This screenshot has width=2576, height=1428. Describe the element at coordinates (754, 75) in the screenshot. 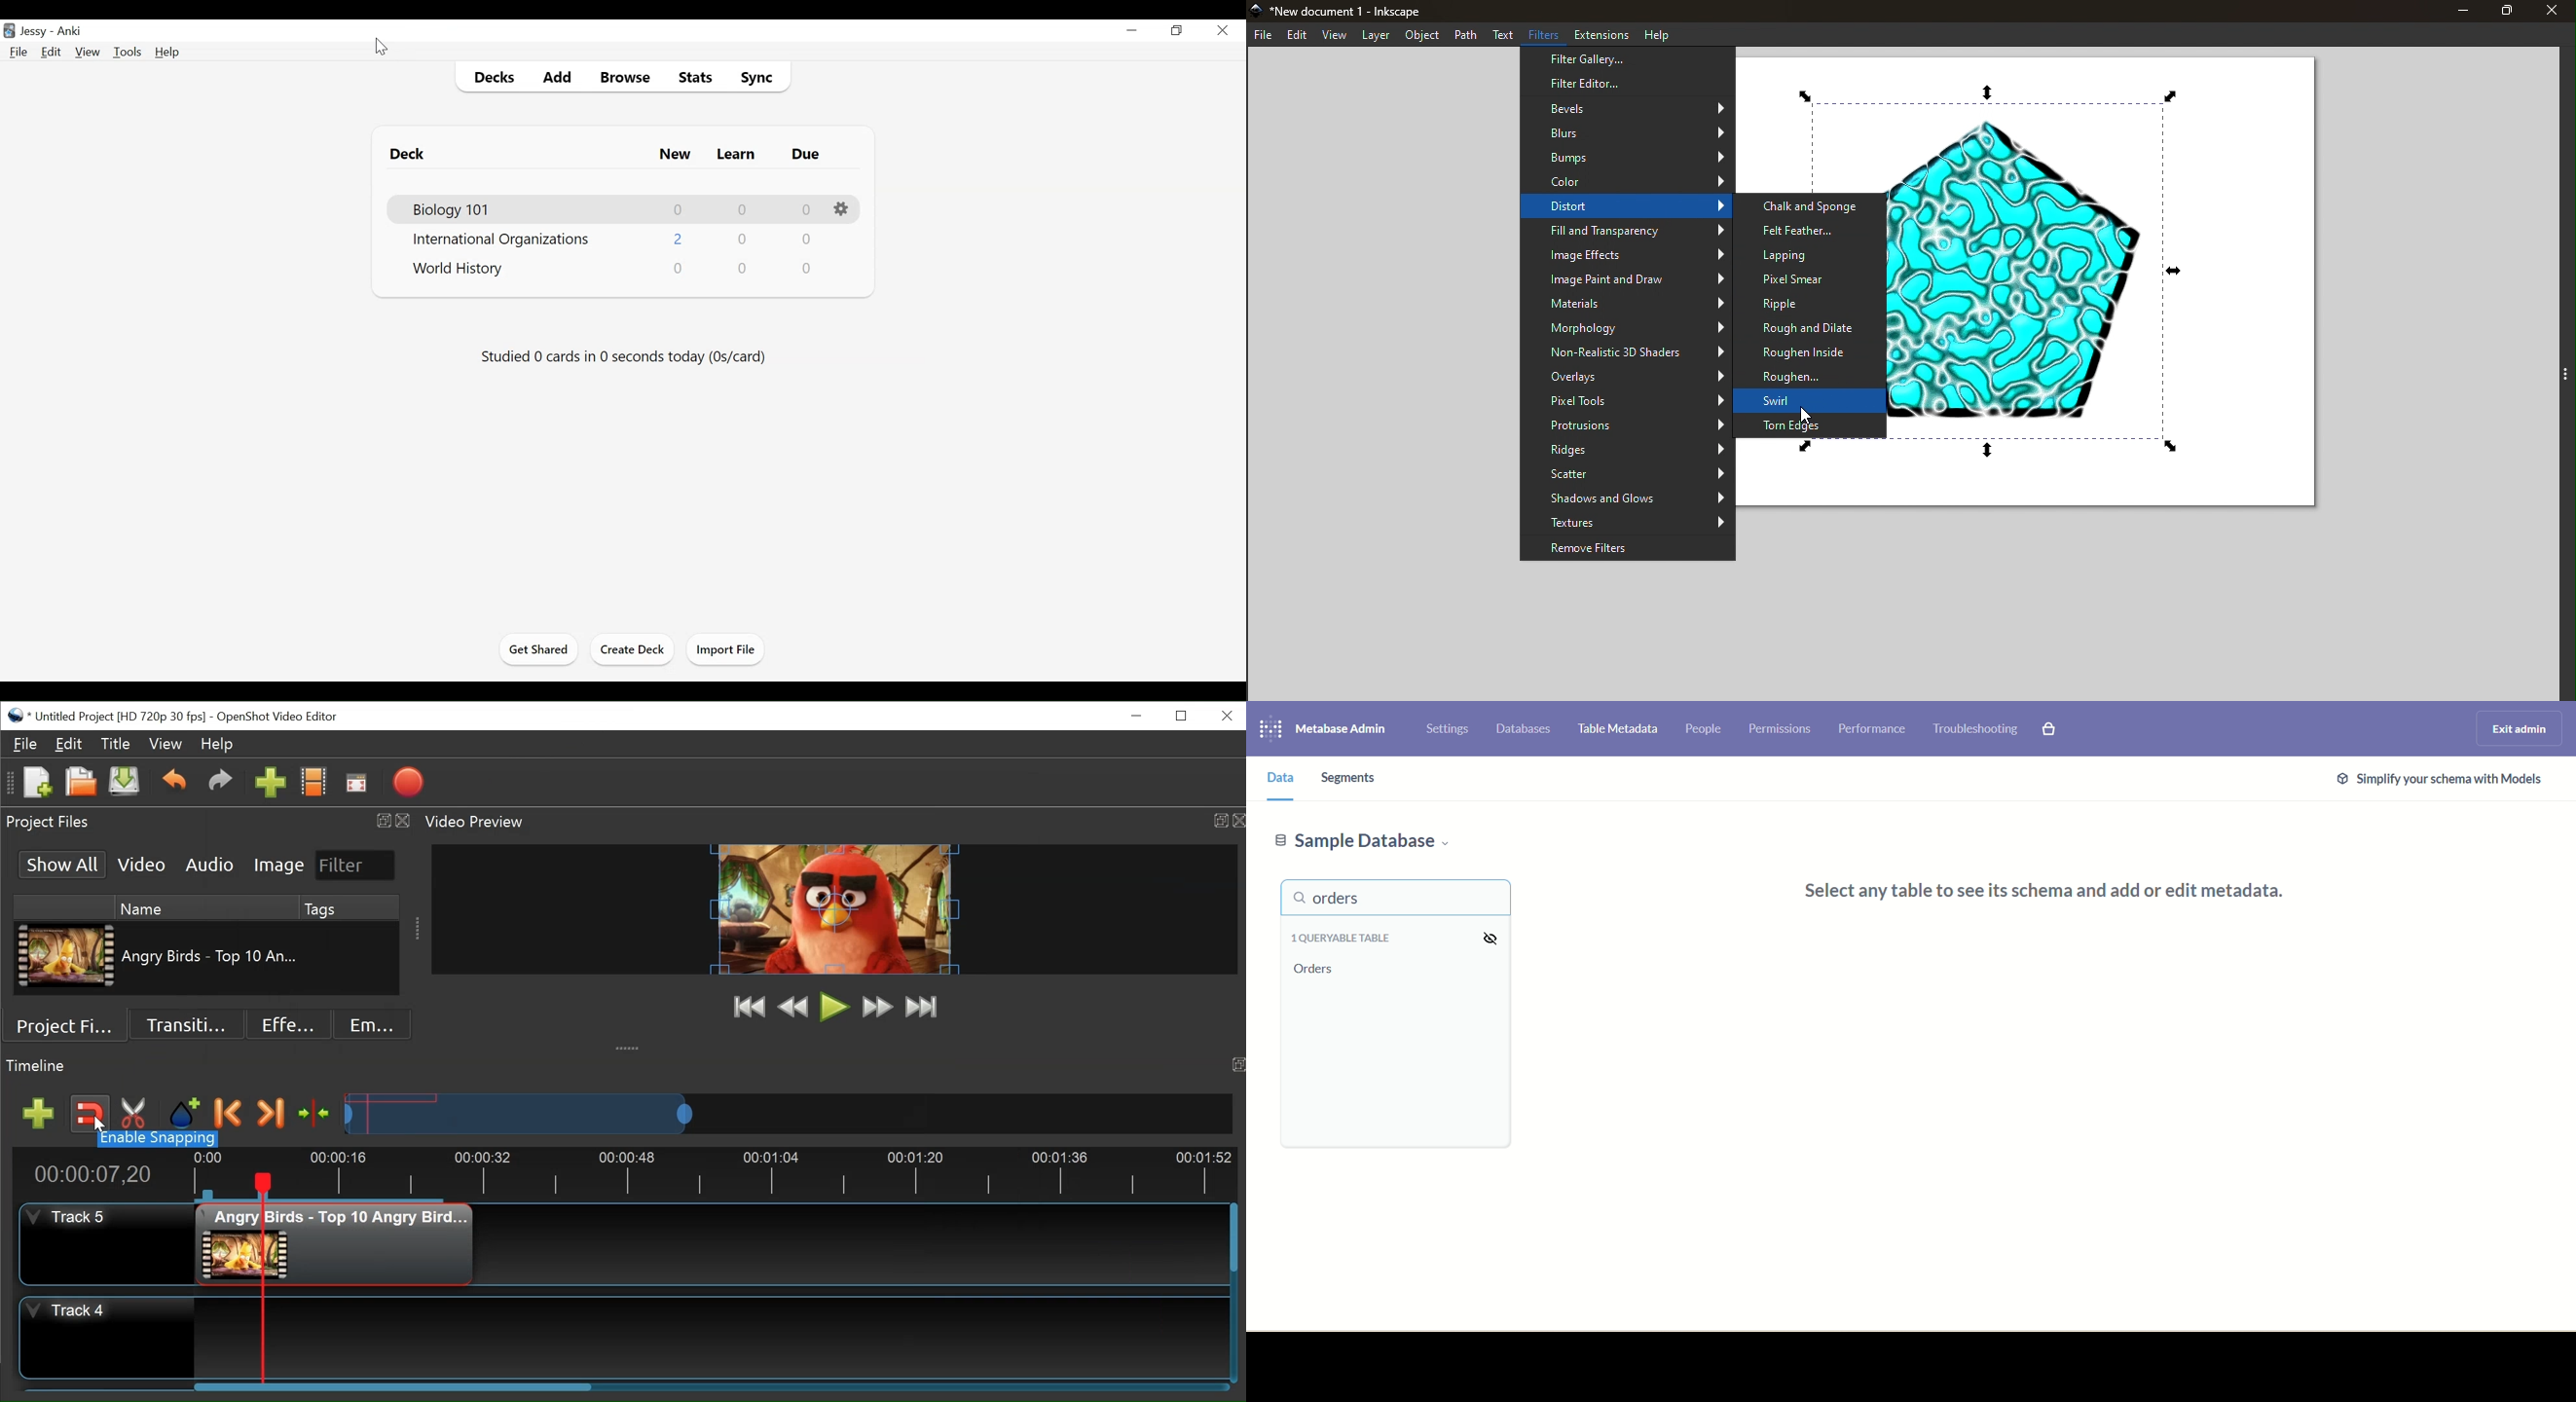

I see `Sync` at that location.